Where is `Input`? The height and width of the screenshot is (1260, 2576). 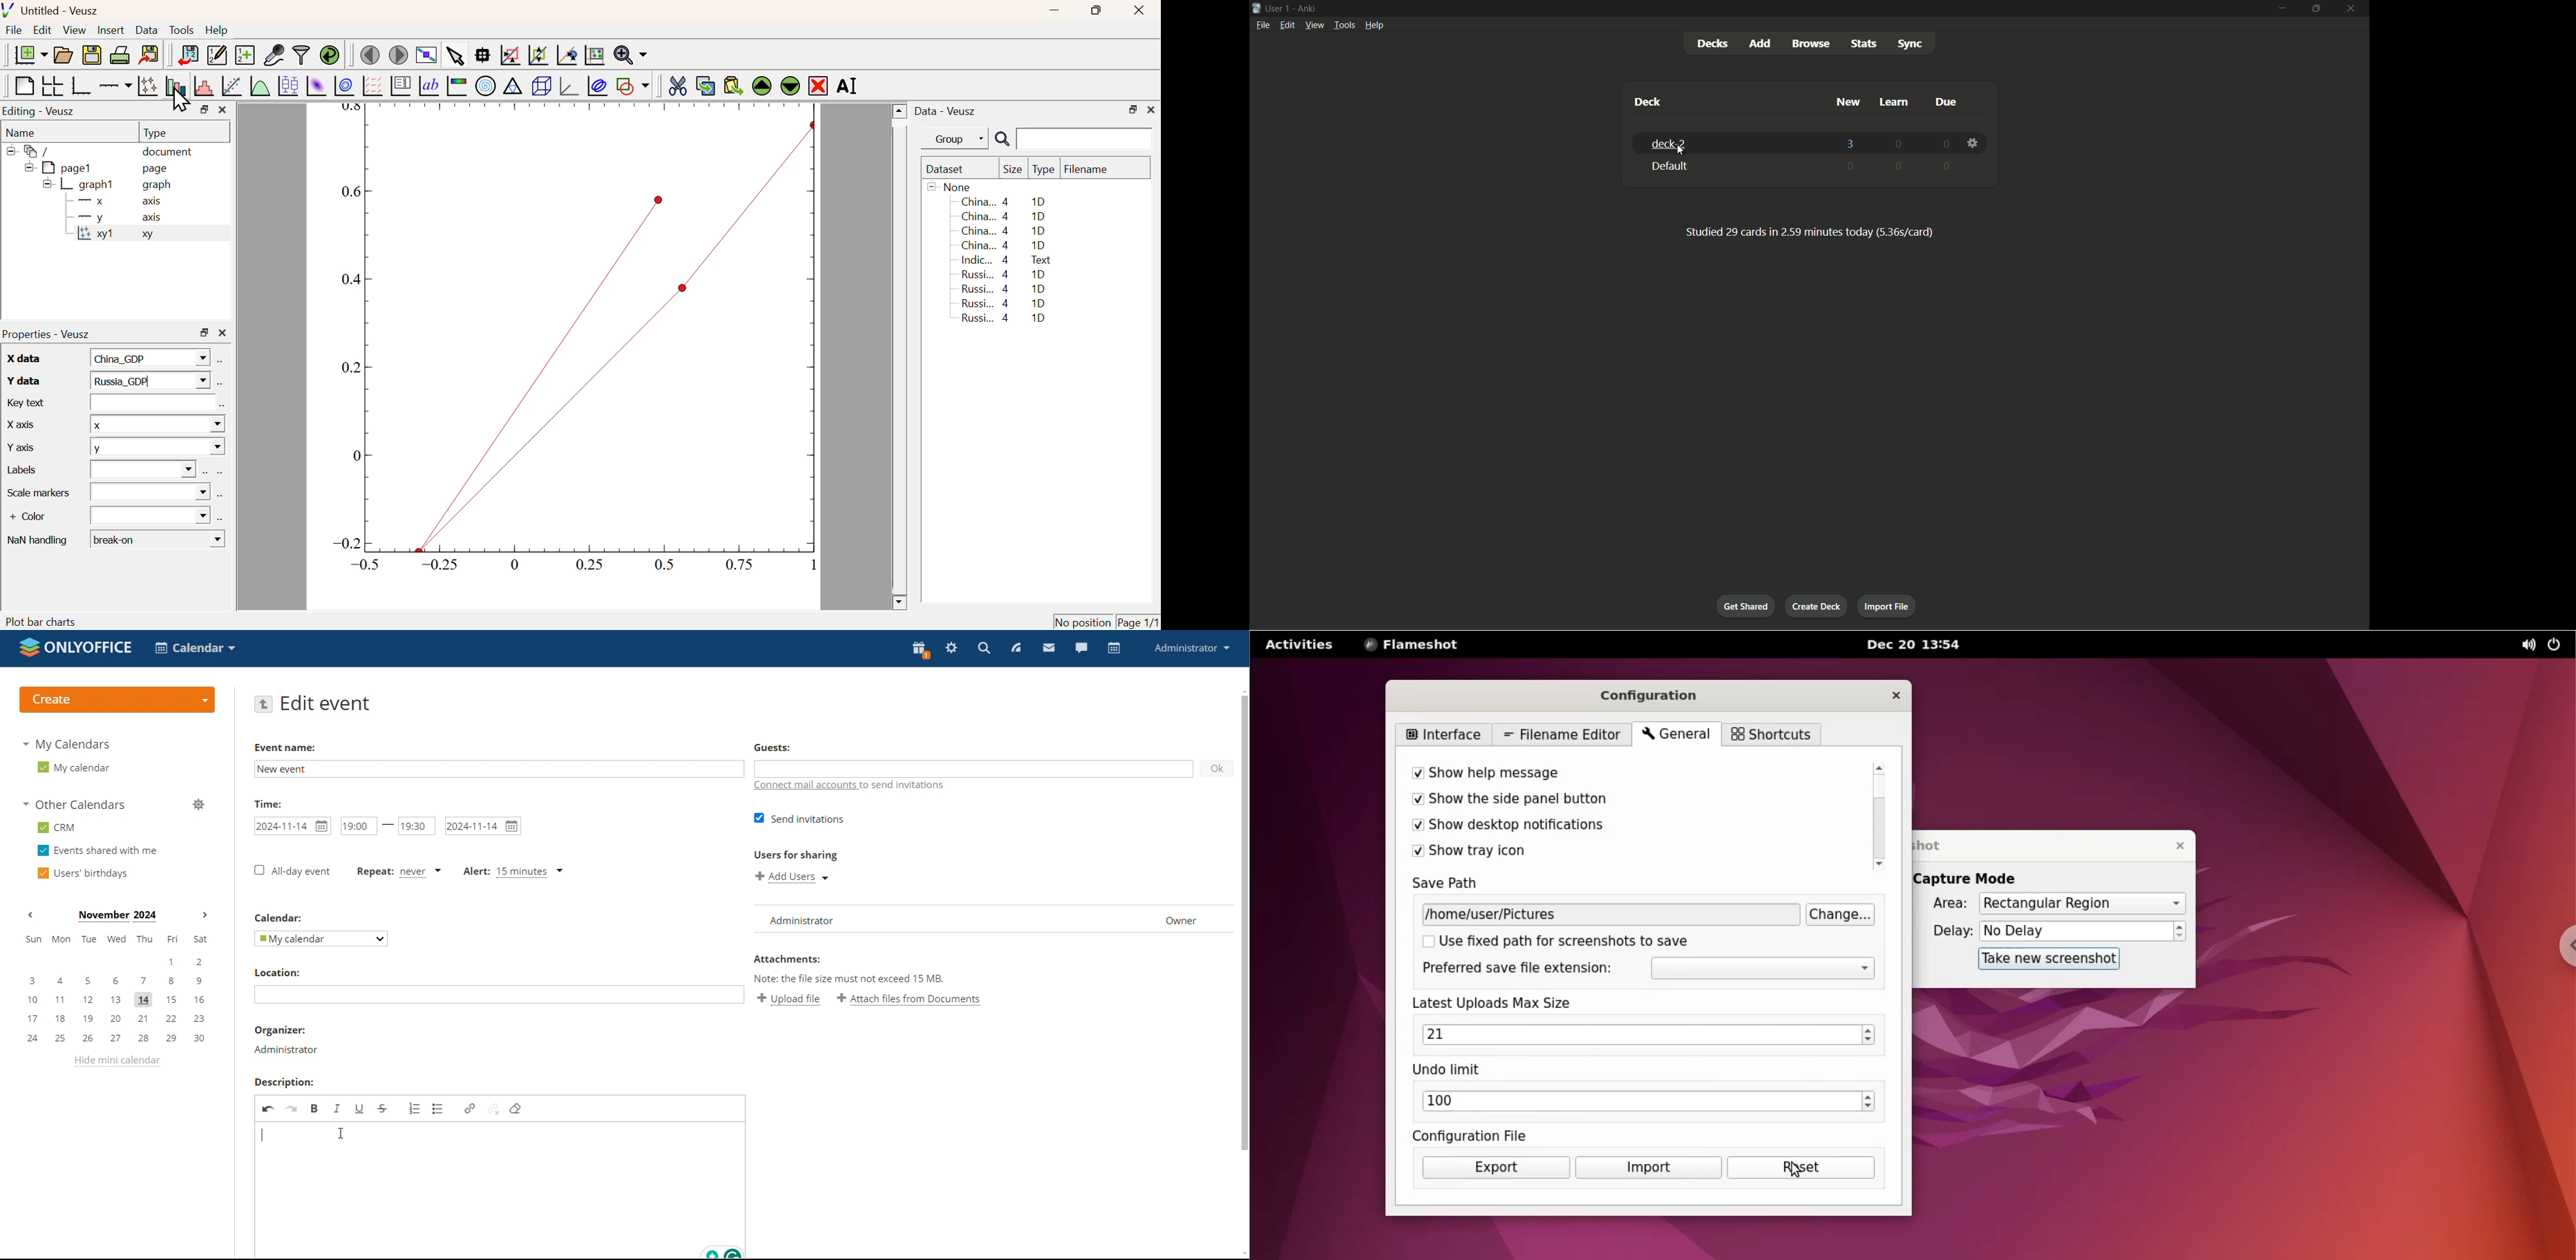
Input is located at coordinates (149, 402).